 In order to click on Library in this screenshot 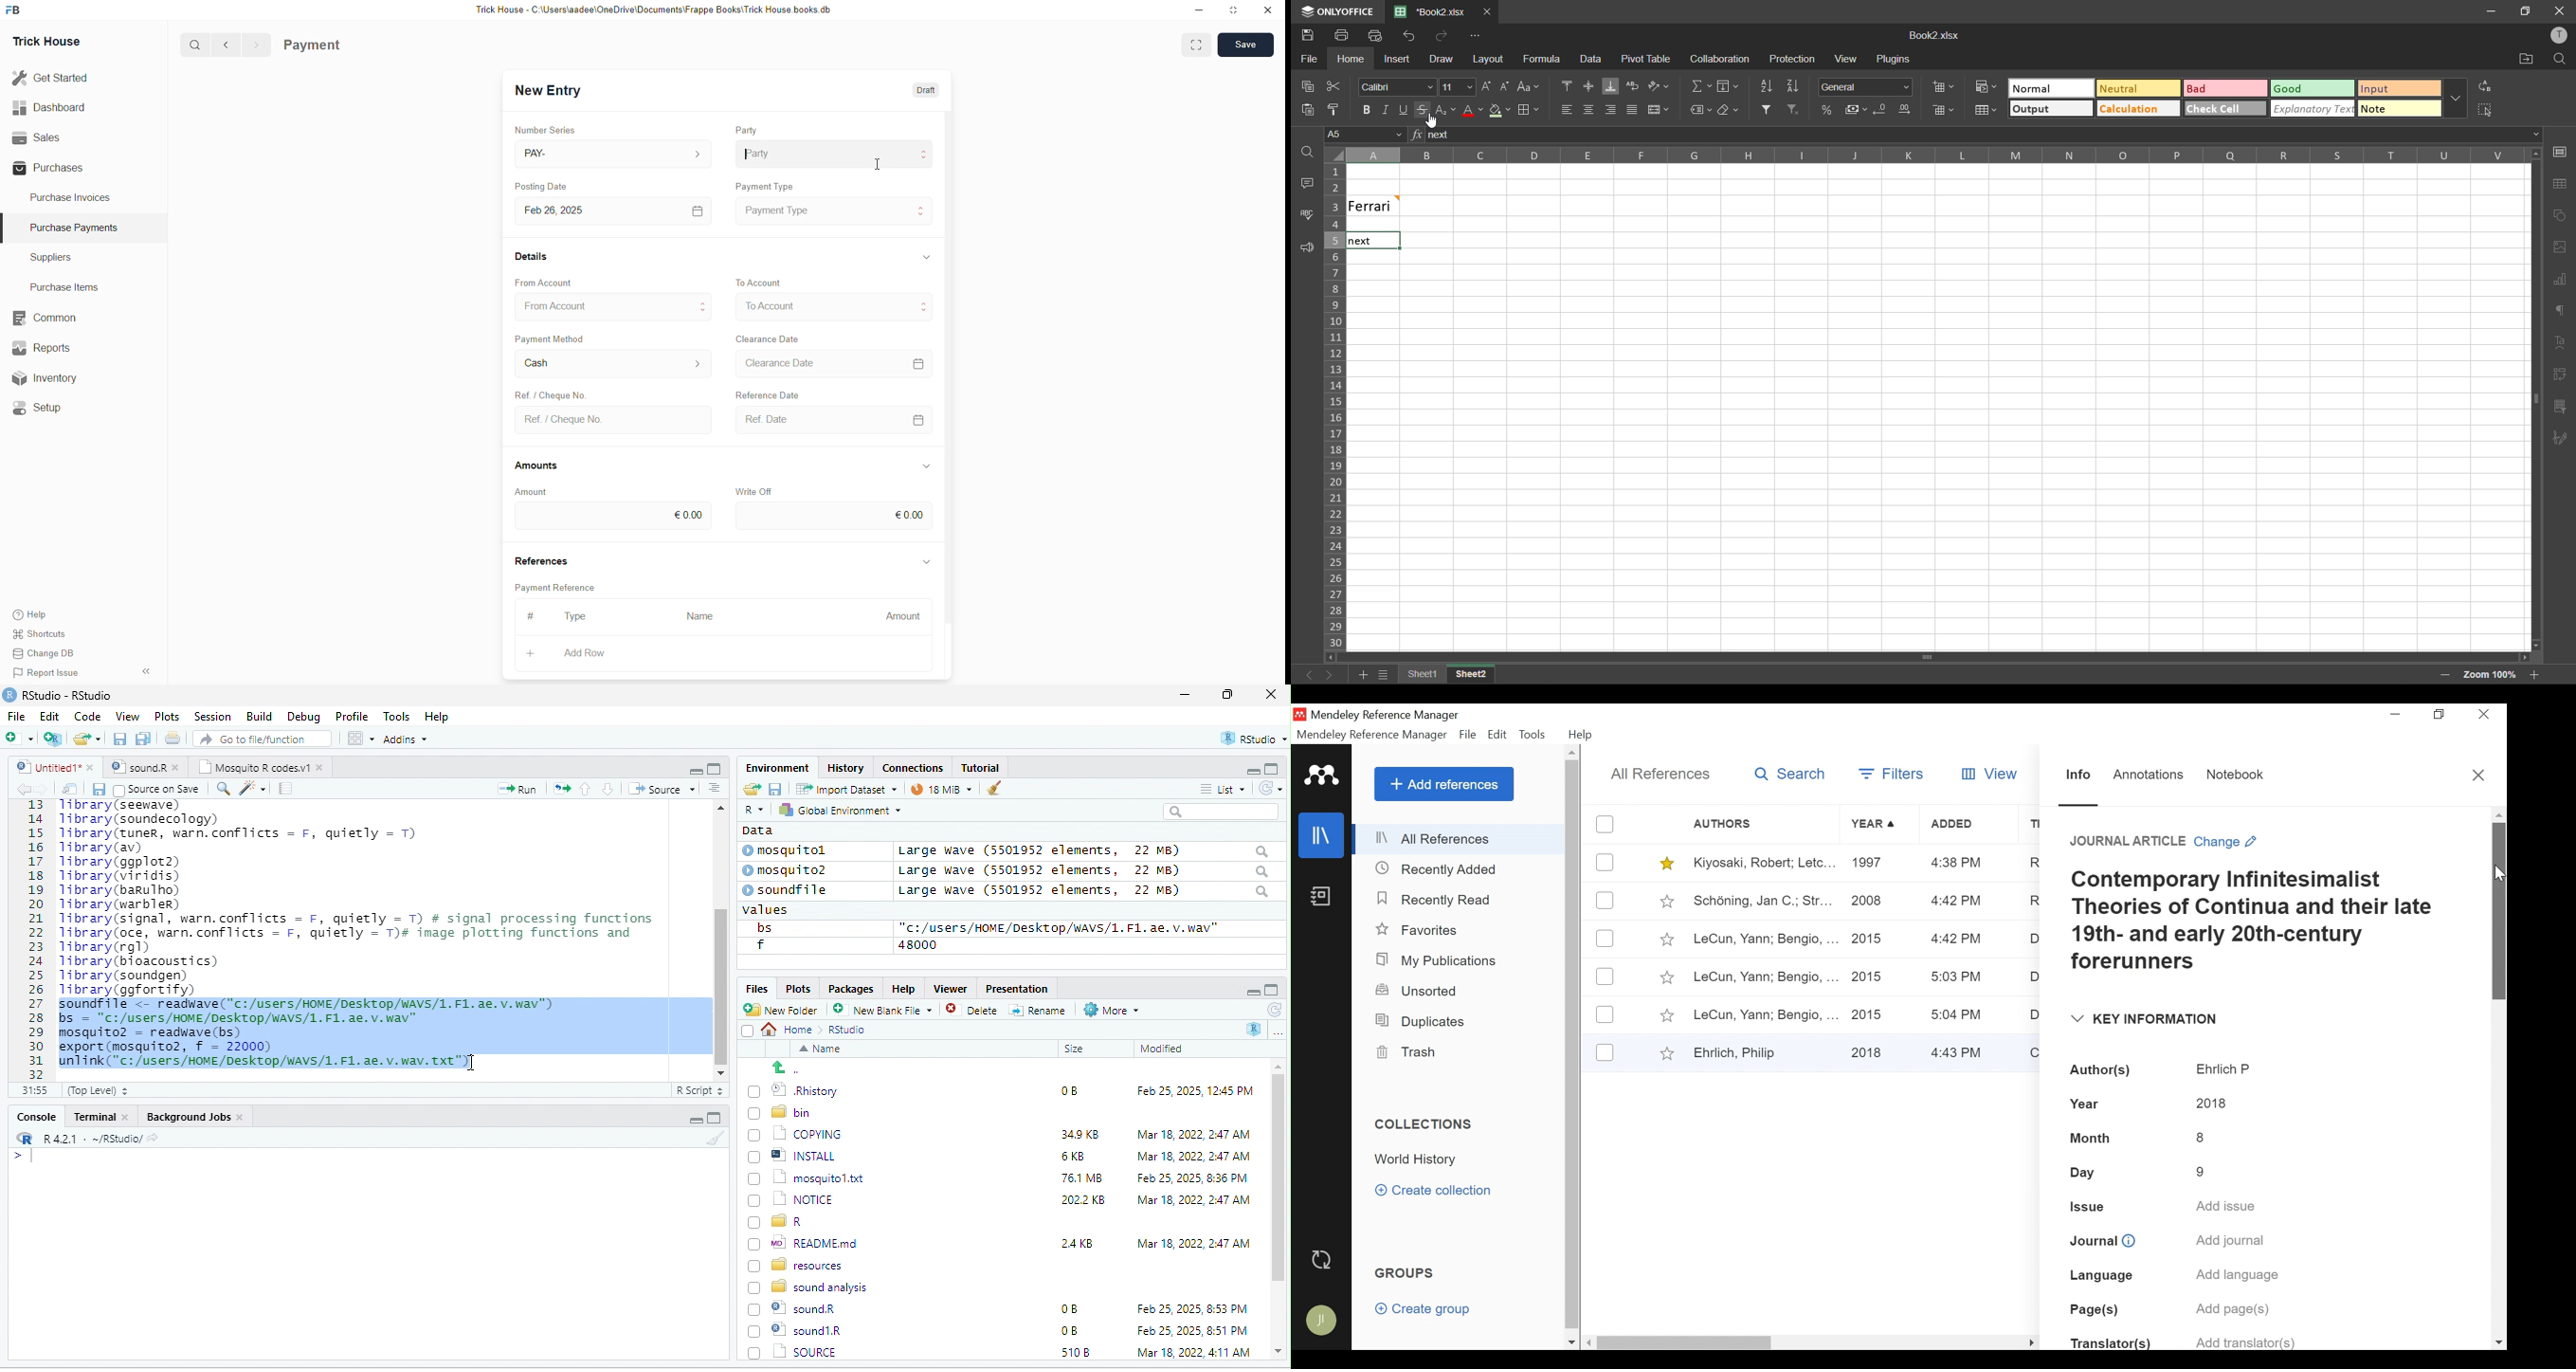, I will do `click(1319, 835)`.